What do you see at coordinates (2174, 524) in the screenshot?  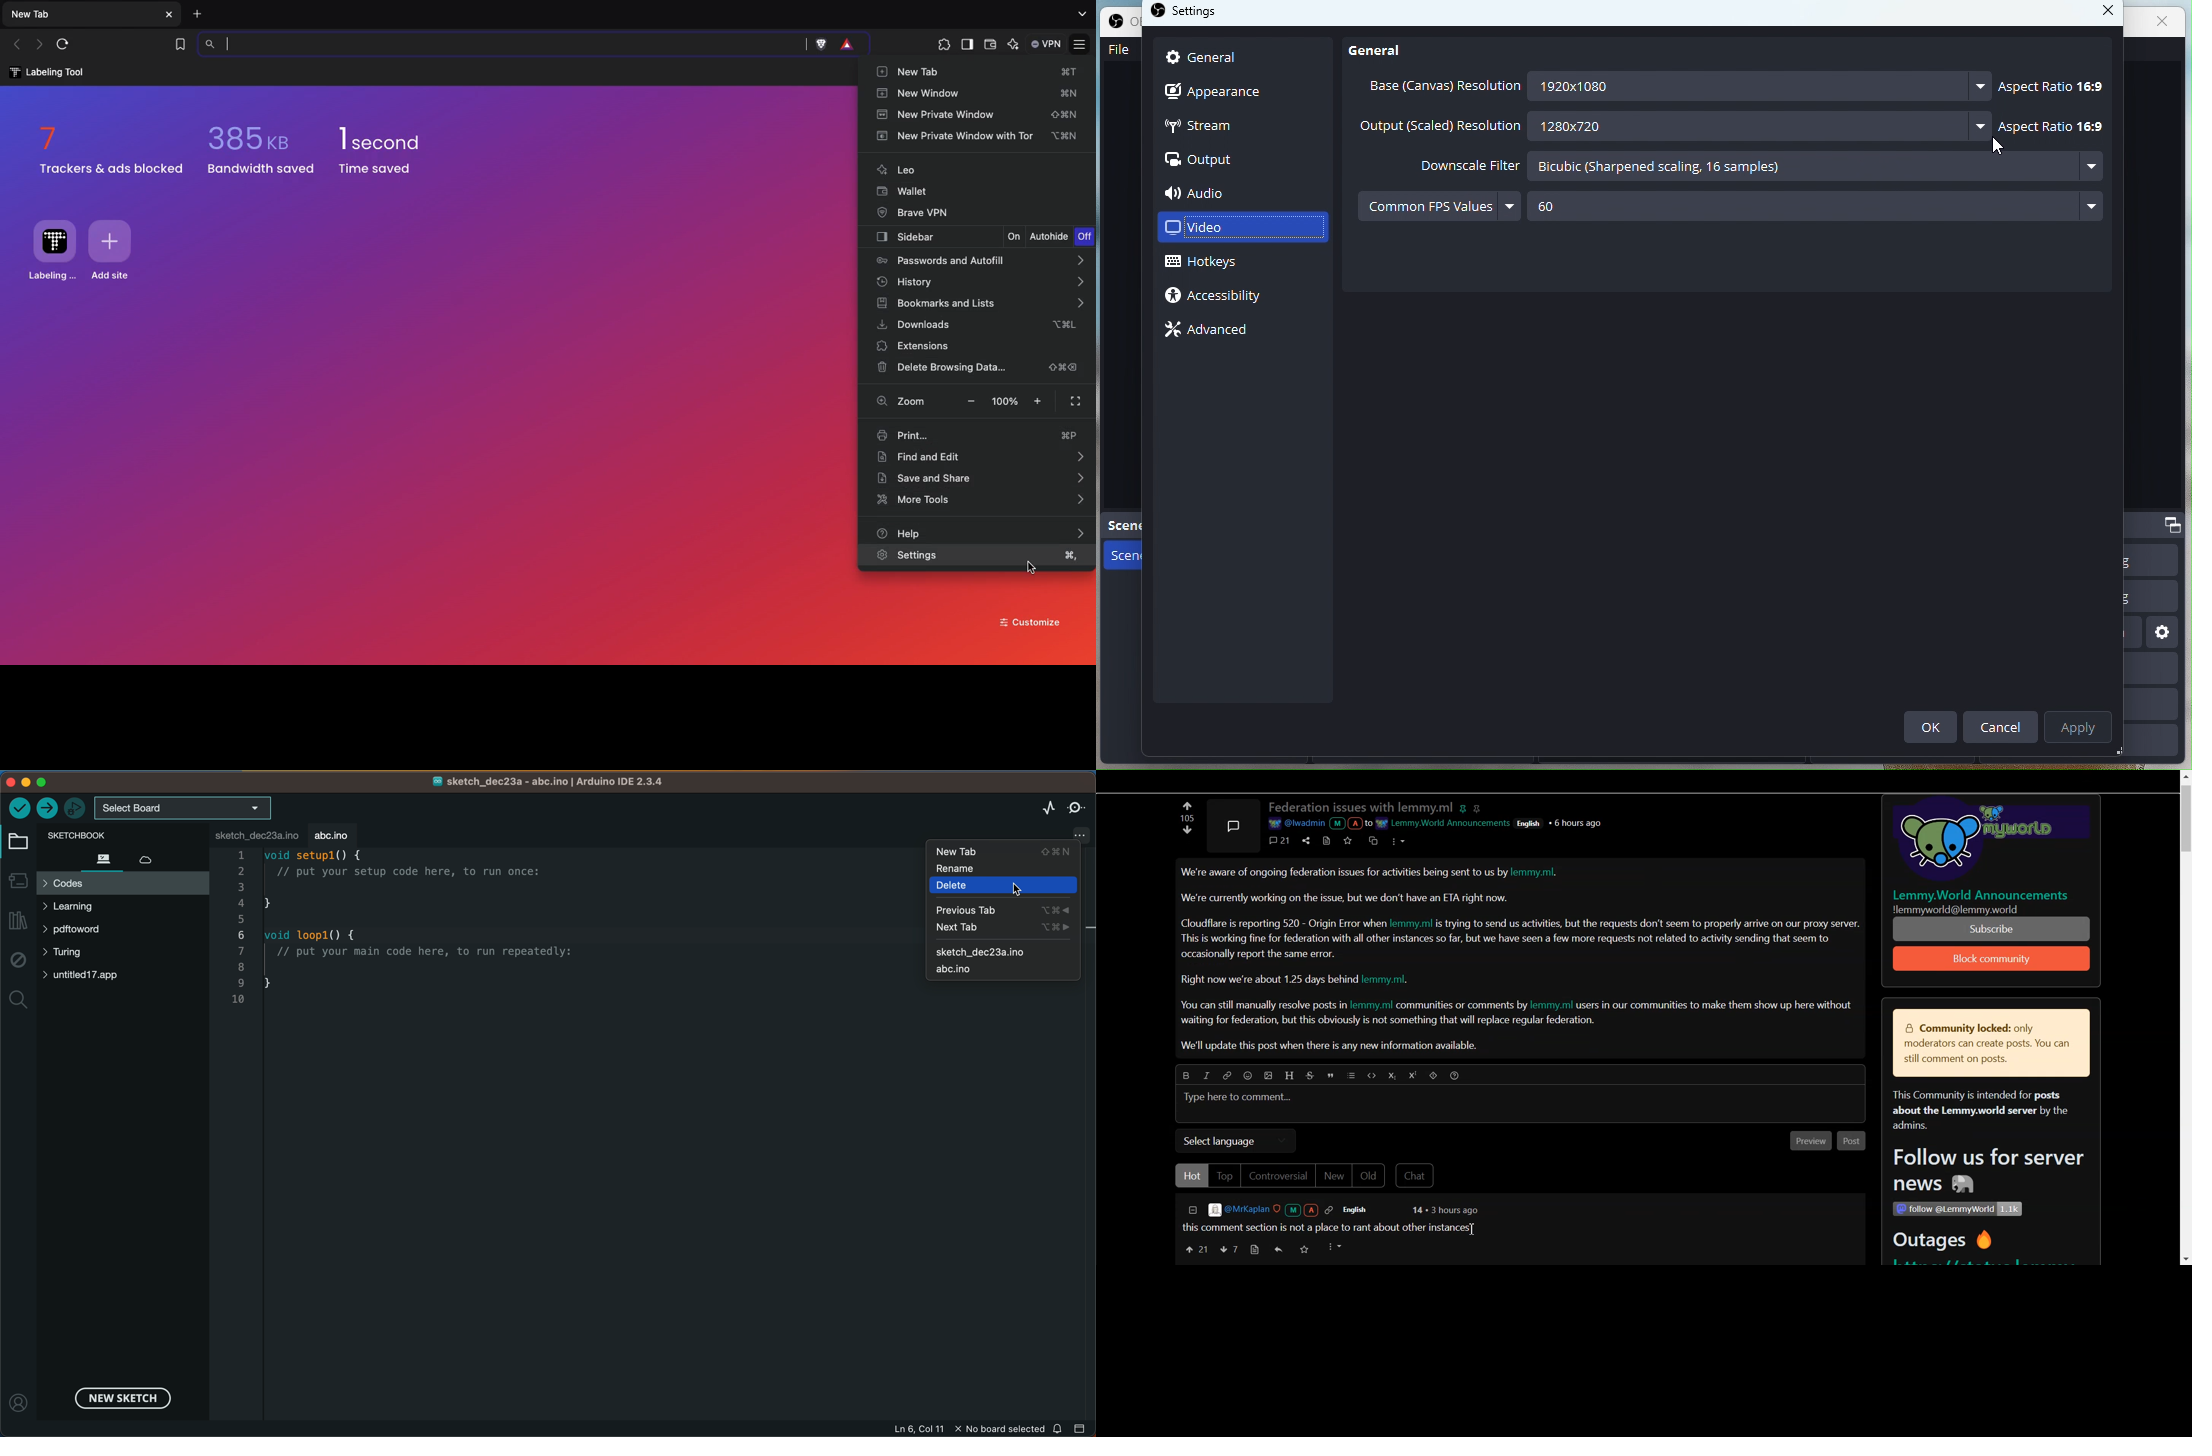 I see `dock options` at bounding box center [2174, 524].